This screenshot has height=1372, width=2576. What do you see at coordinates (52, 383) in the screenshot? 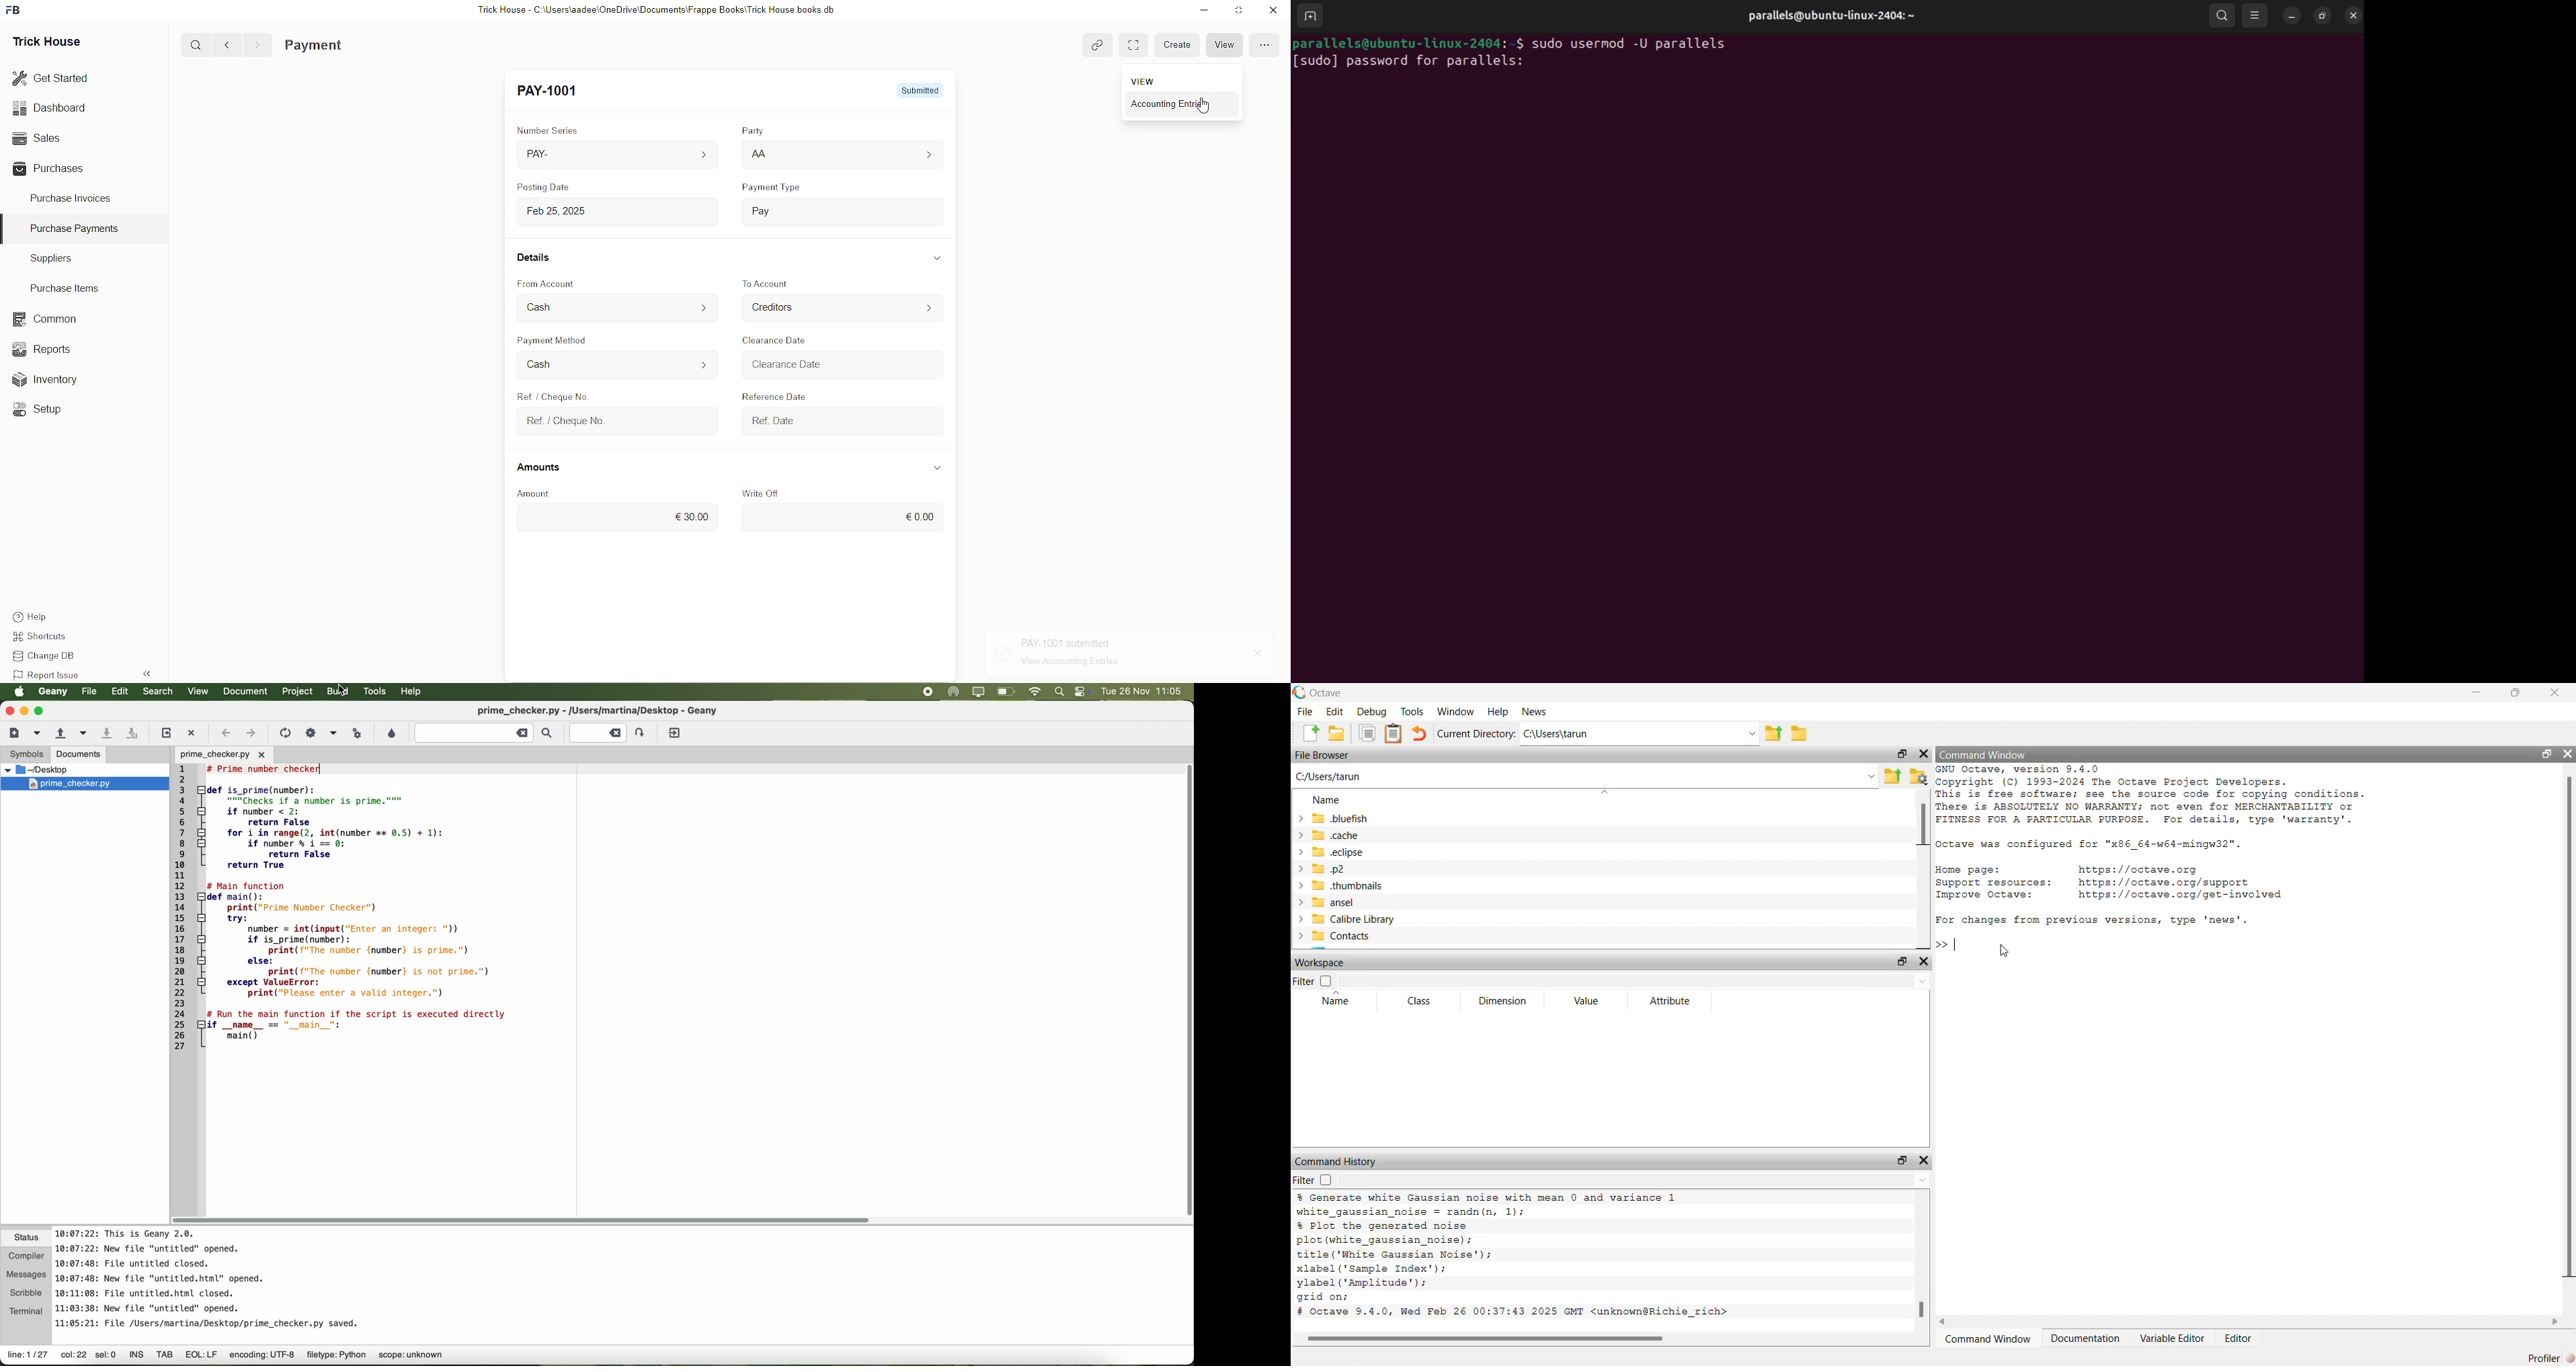
I see `Inventory` at bounding box center [52, 383].